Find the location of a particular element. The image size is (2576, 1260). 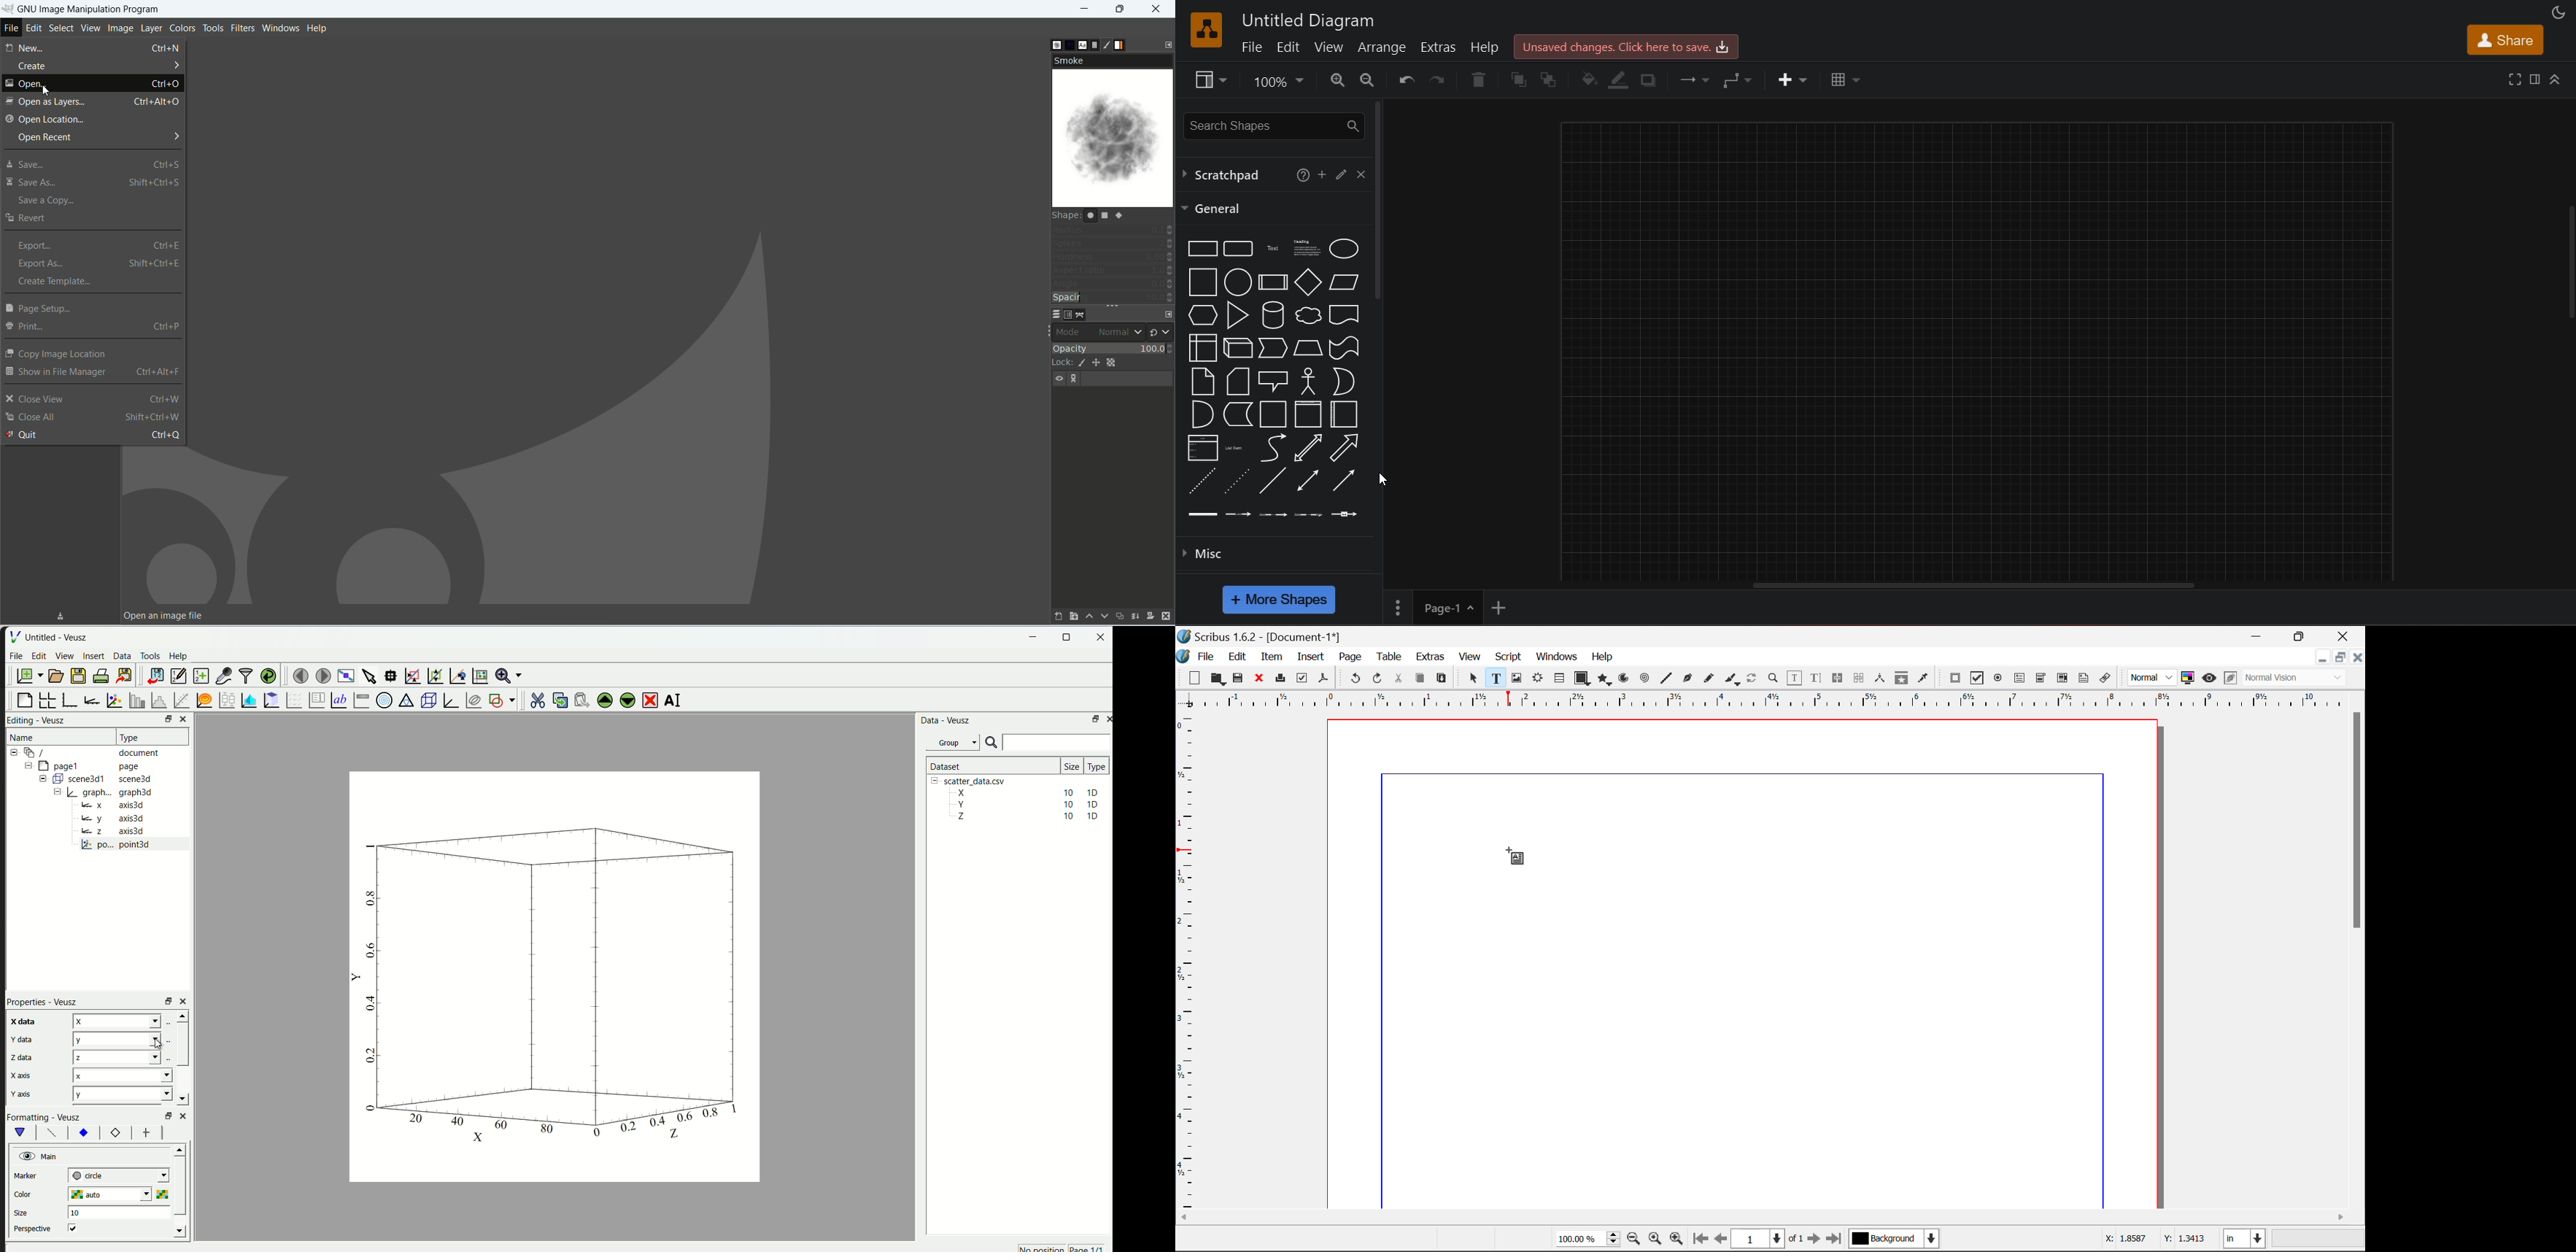

actor is located at coordinates (1309, 380).